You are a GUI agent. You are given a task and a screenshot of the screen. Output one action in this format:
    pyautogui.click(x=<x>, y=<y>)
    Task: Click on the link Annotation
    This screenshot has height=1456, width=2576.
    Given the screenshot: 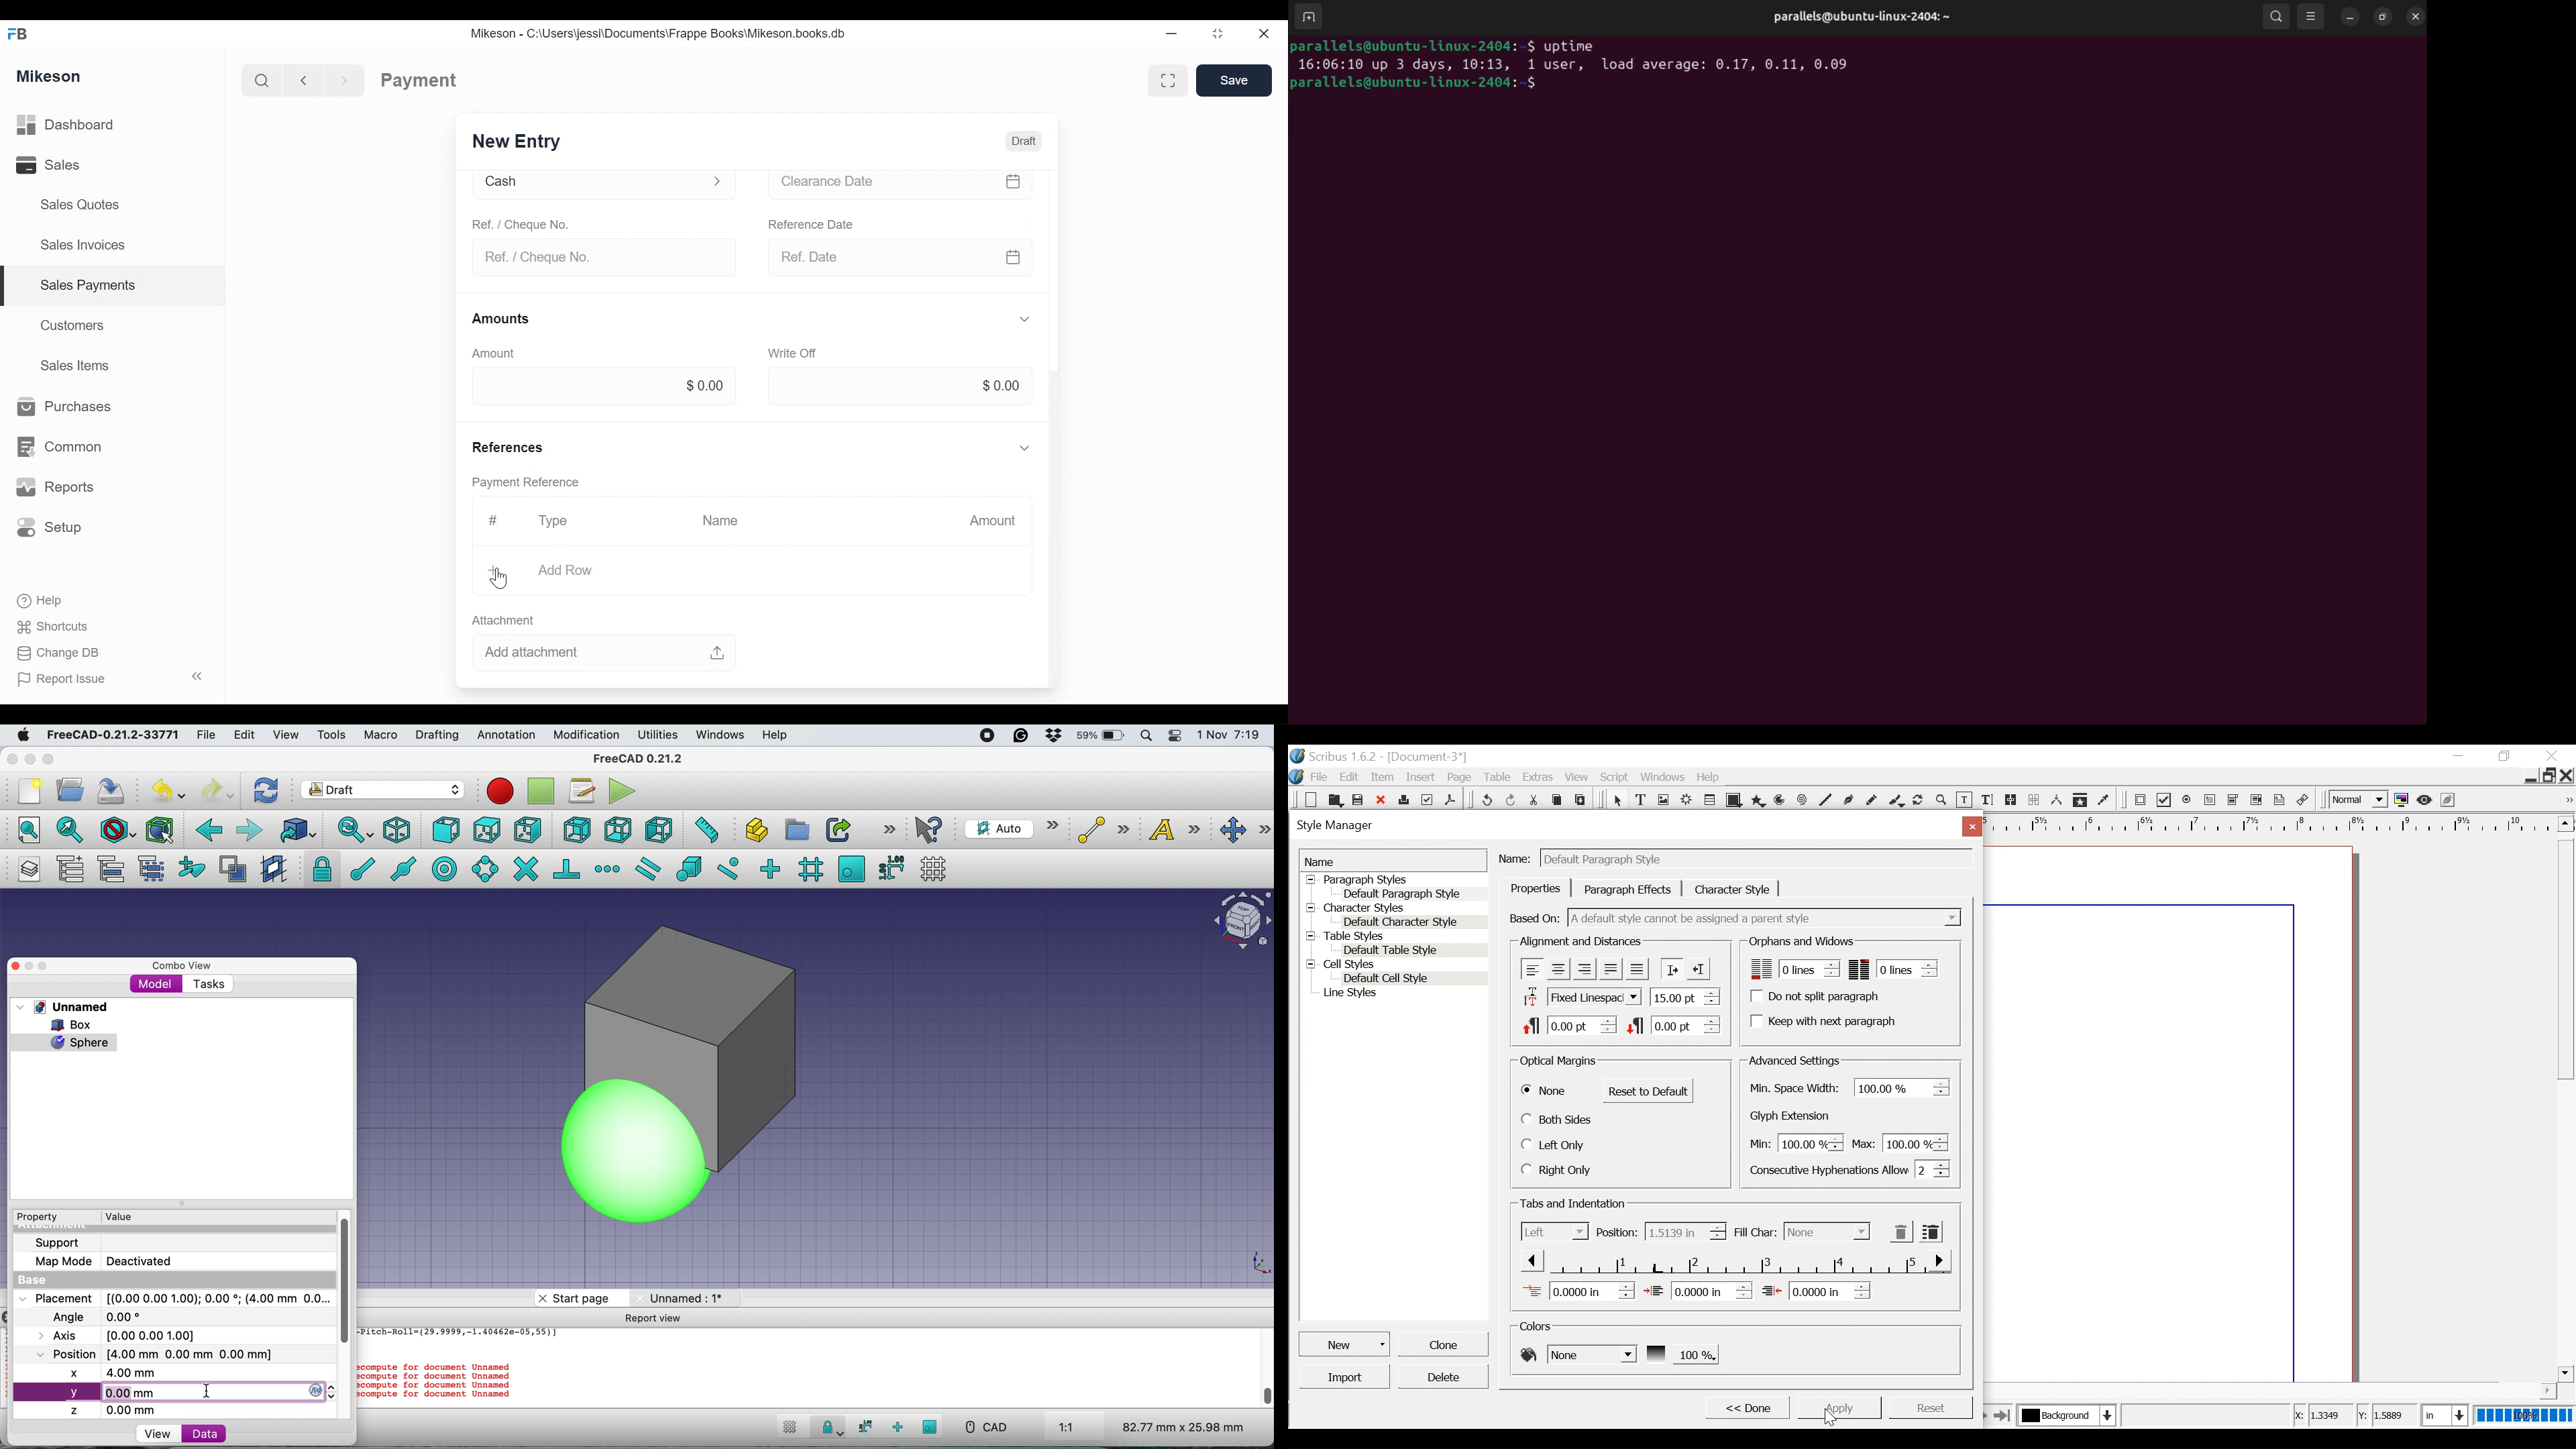 What is the action you would take?
    pyautogui.click(x=2303, y=800)
    